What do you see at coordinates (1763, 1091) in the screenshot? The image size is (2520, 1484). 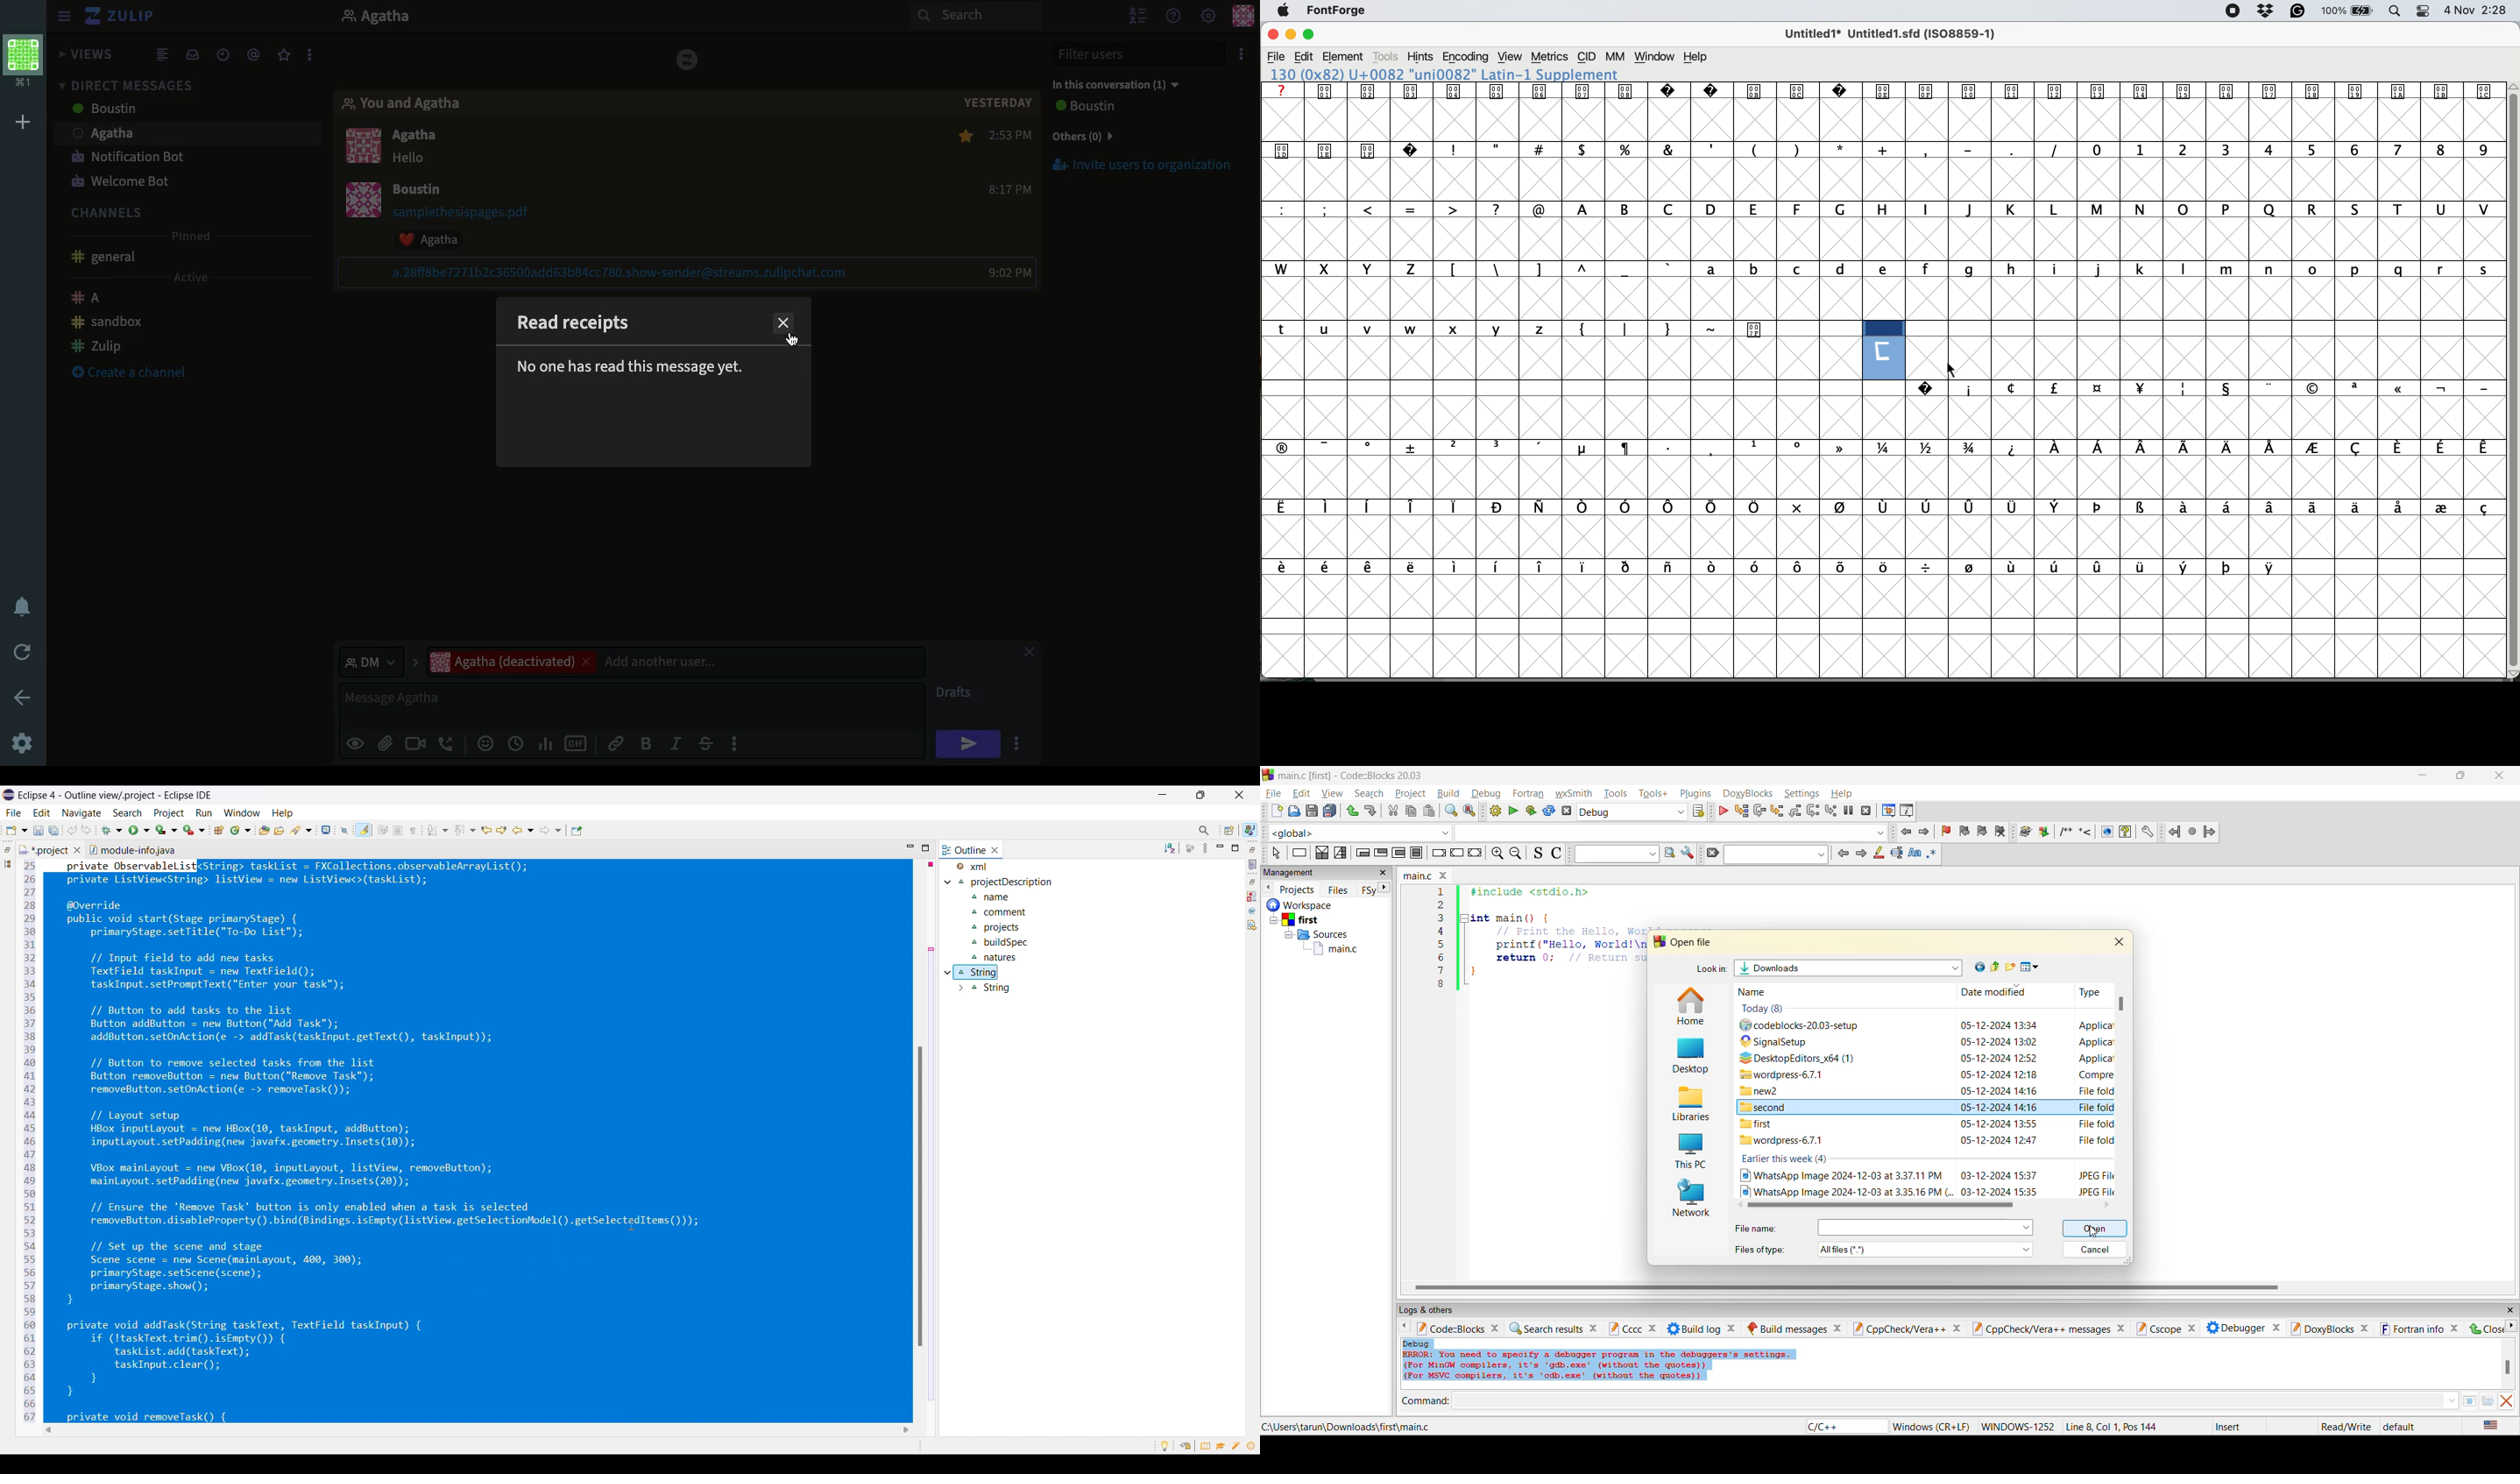 I see `new2 folder` at bounding box center [1763, 1091].